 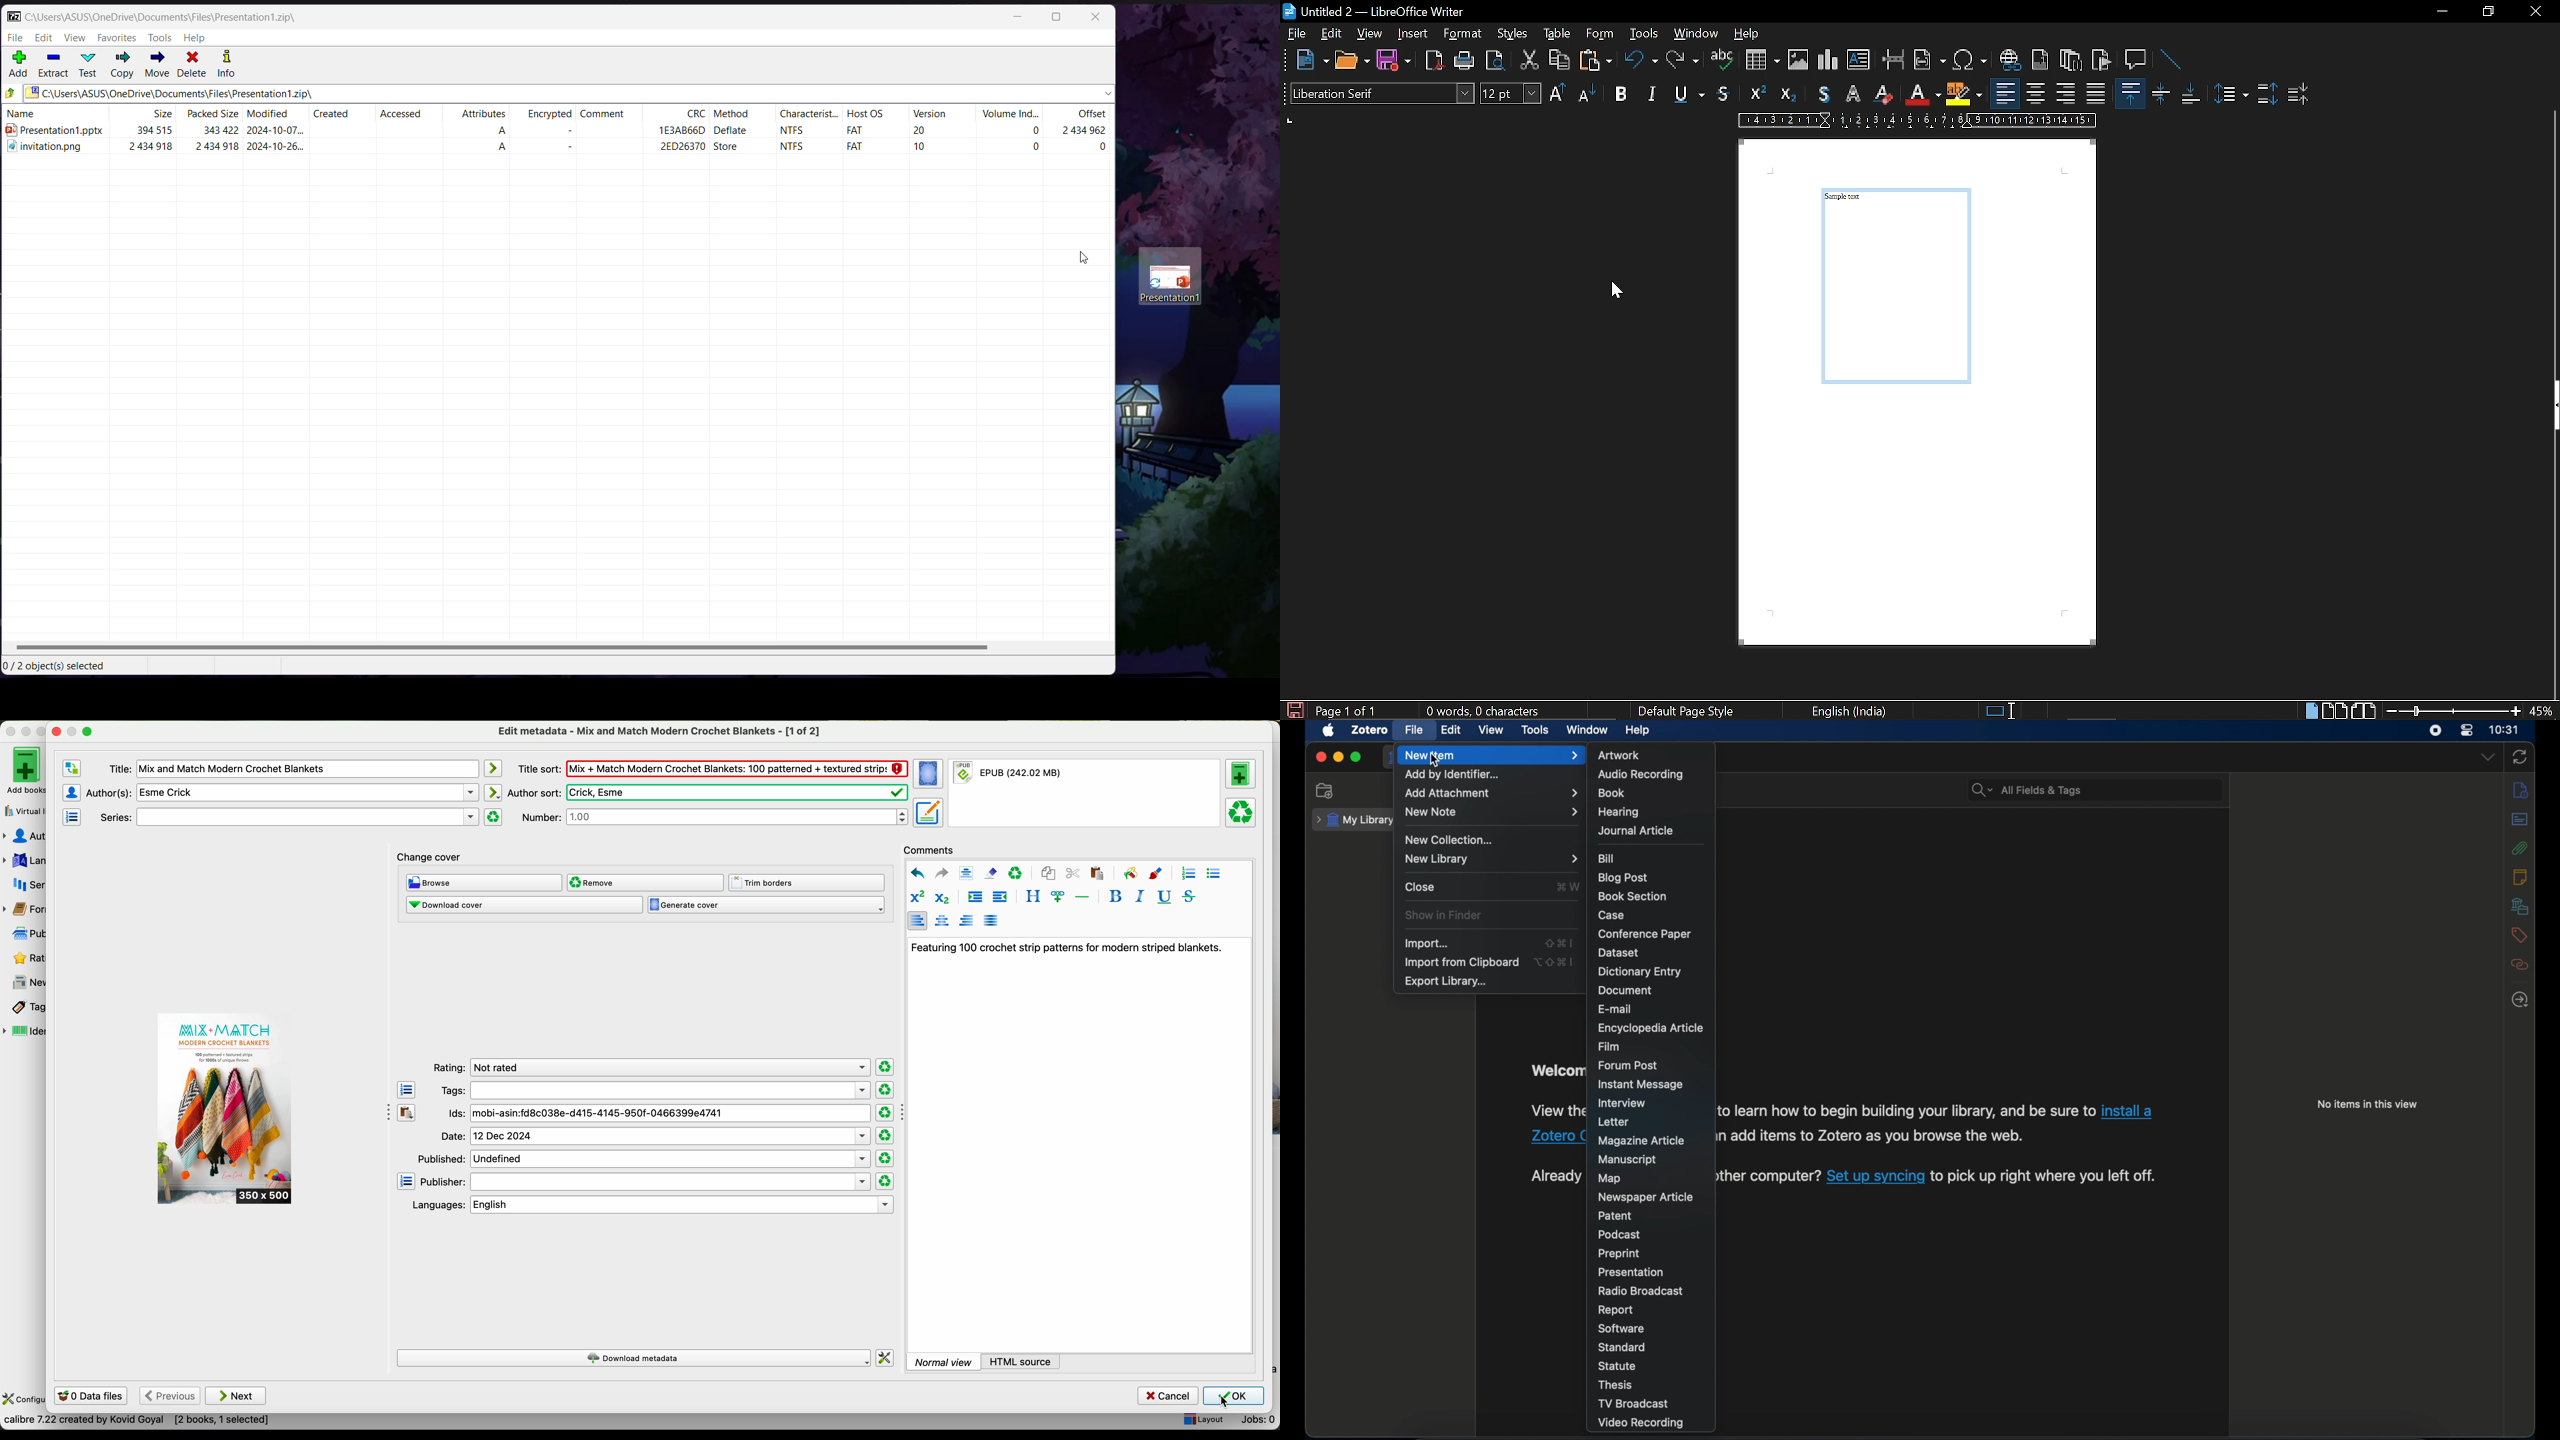 What do you see at coordinates (1492, 755) in the screenshot?
I see `new item` at bounding box center [1492, 755].